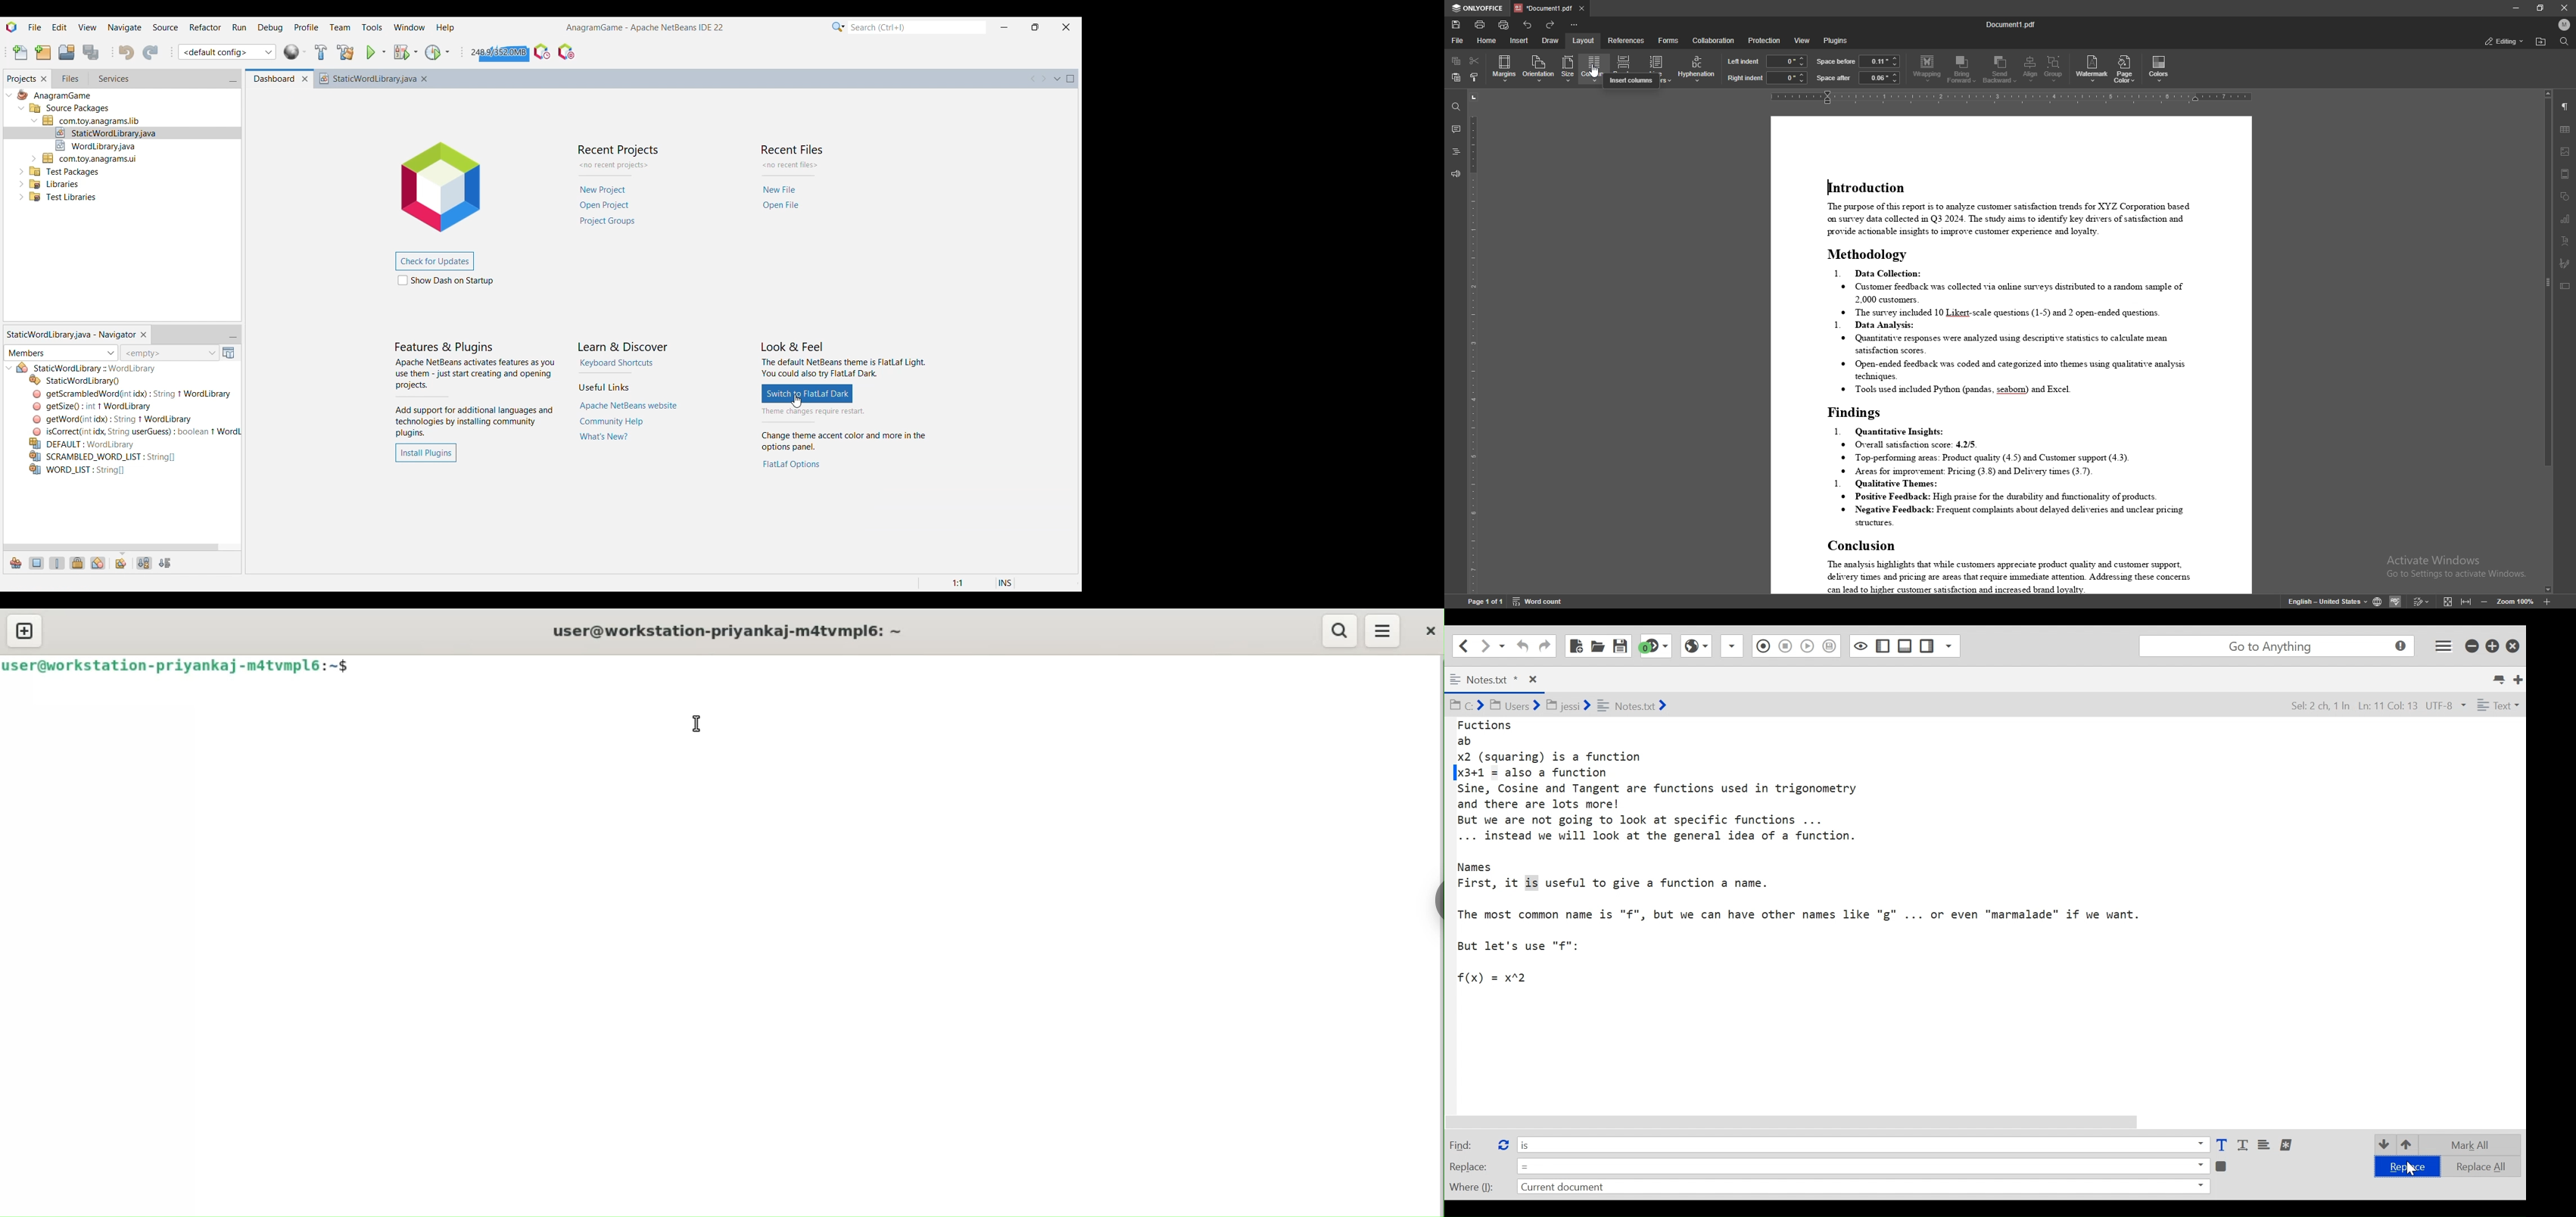 The image size is (2576, 1232). What do you see at coordinates (1552, 40) in the screenshot?
I see `draw` at bounding box center [1552, 40].